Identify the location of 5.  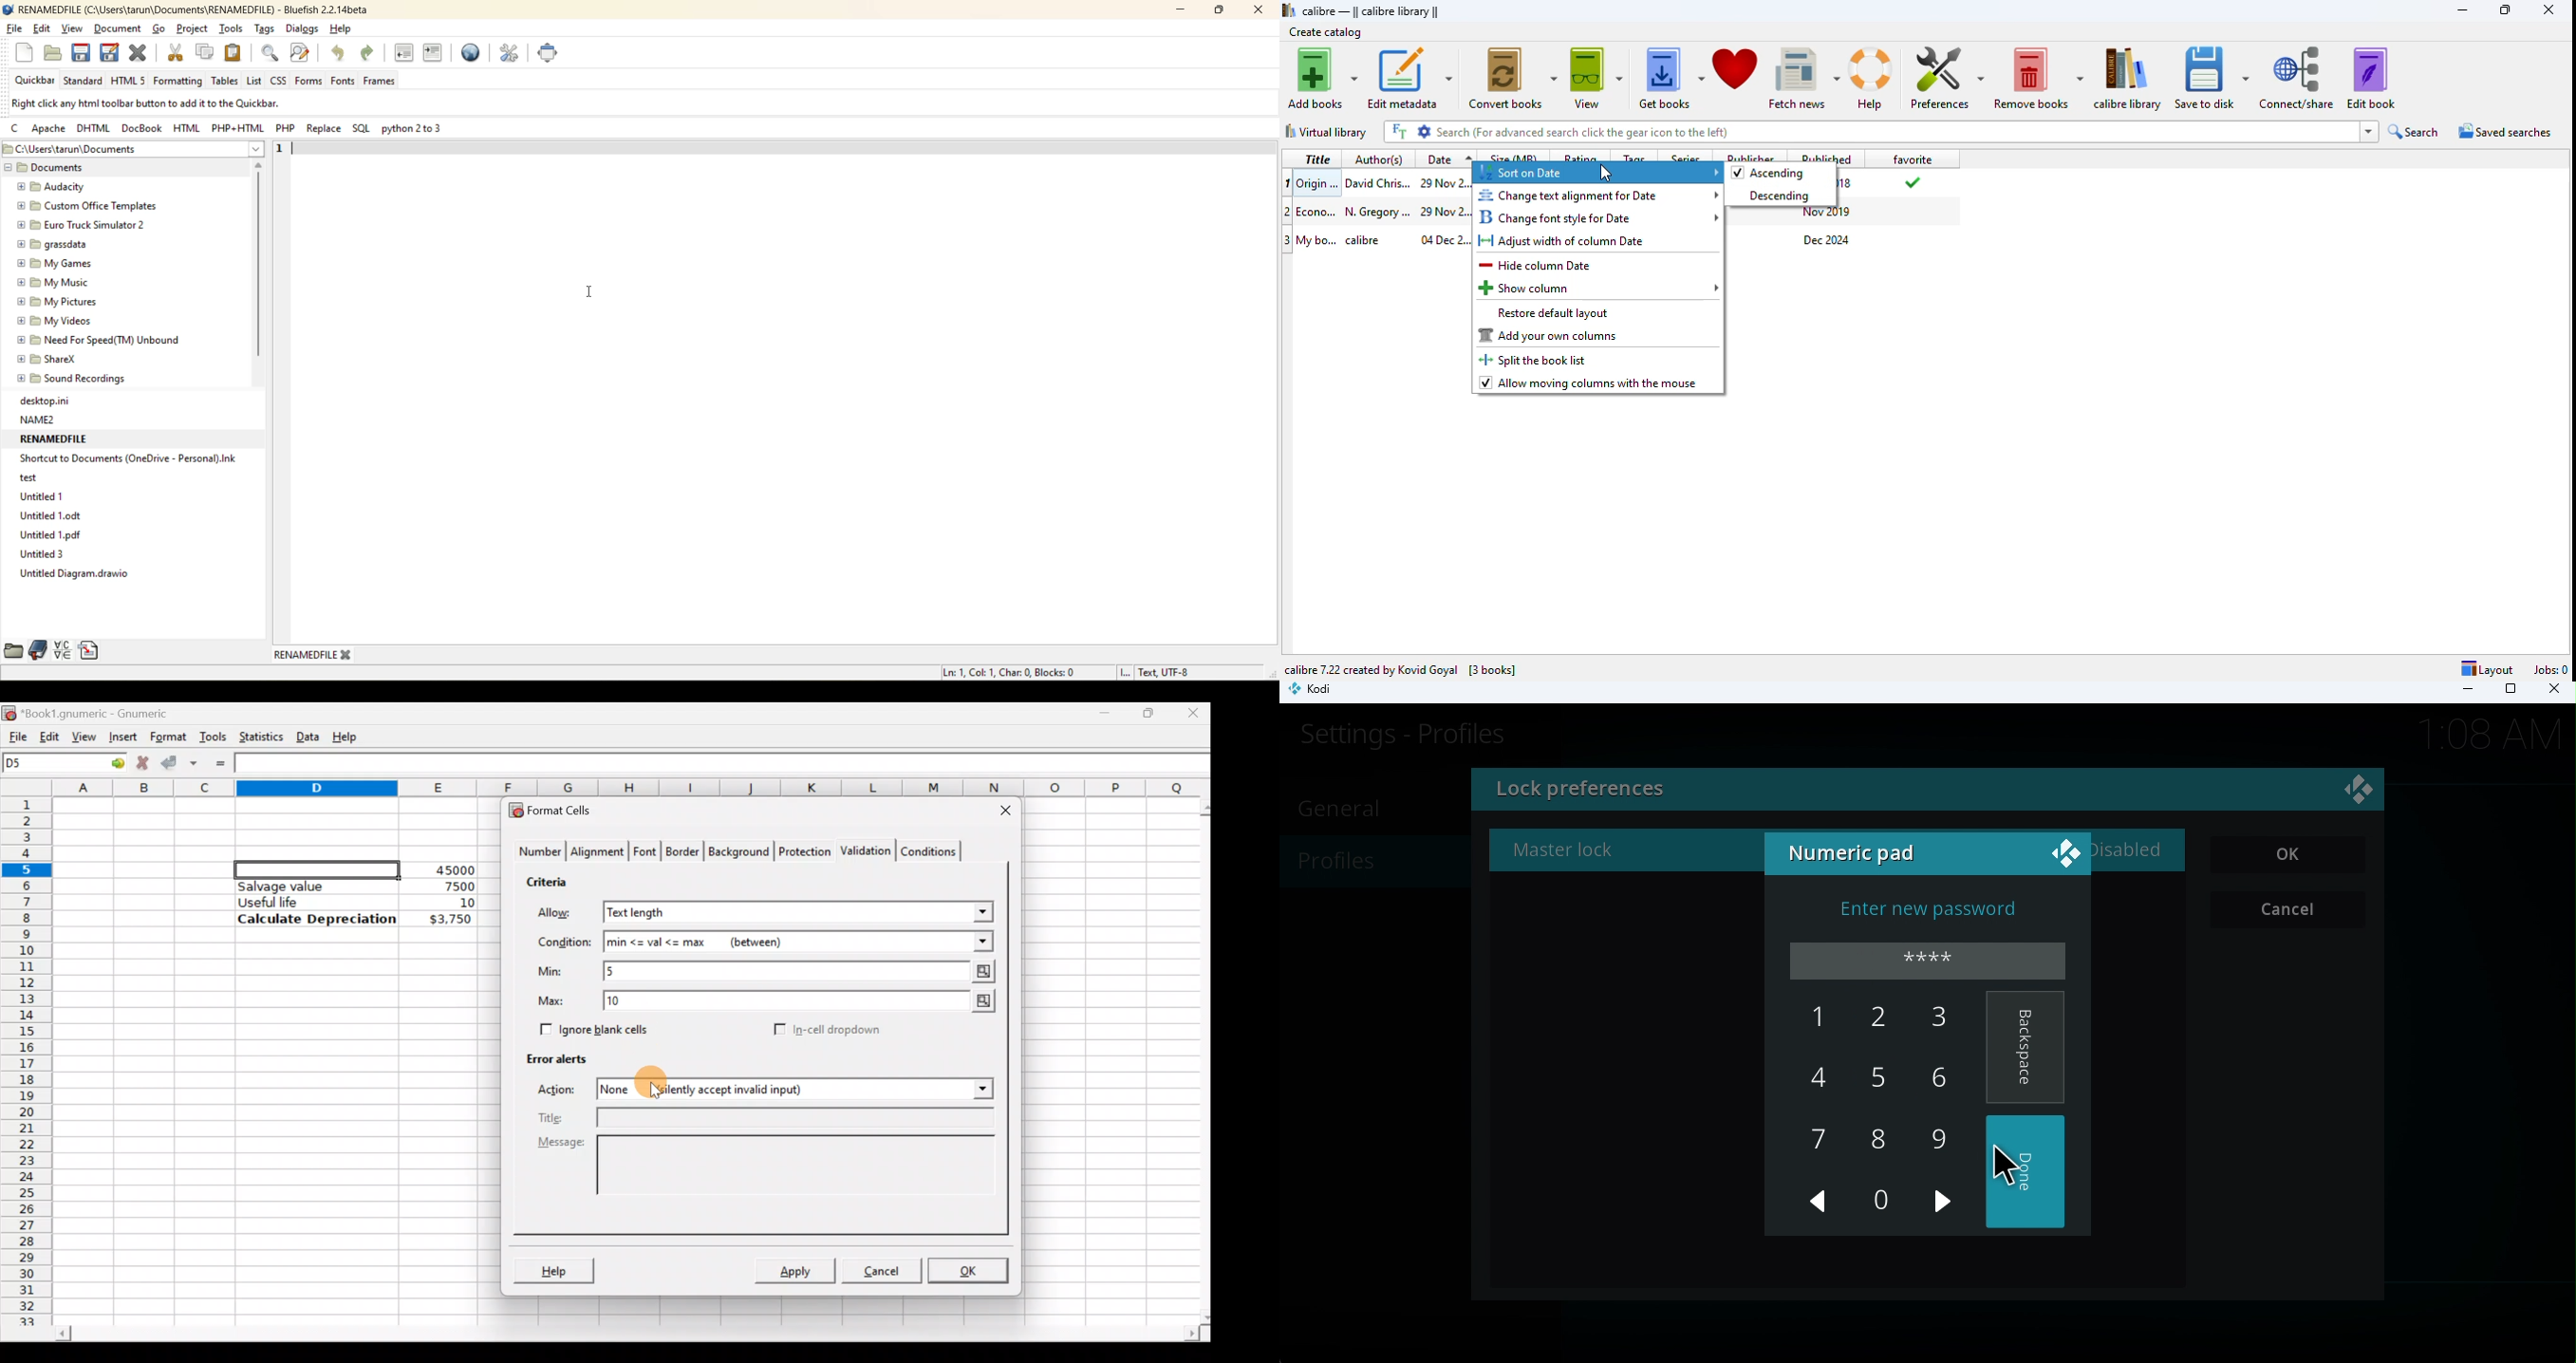
(1871, 1081).